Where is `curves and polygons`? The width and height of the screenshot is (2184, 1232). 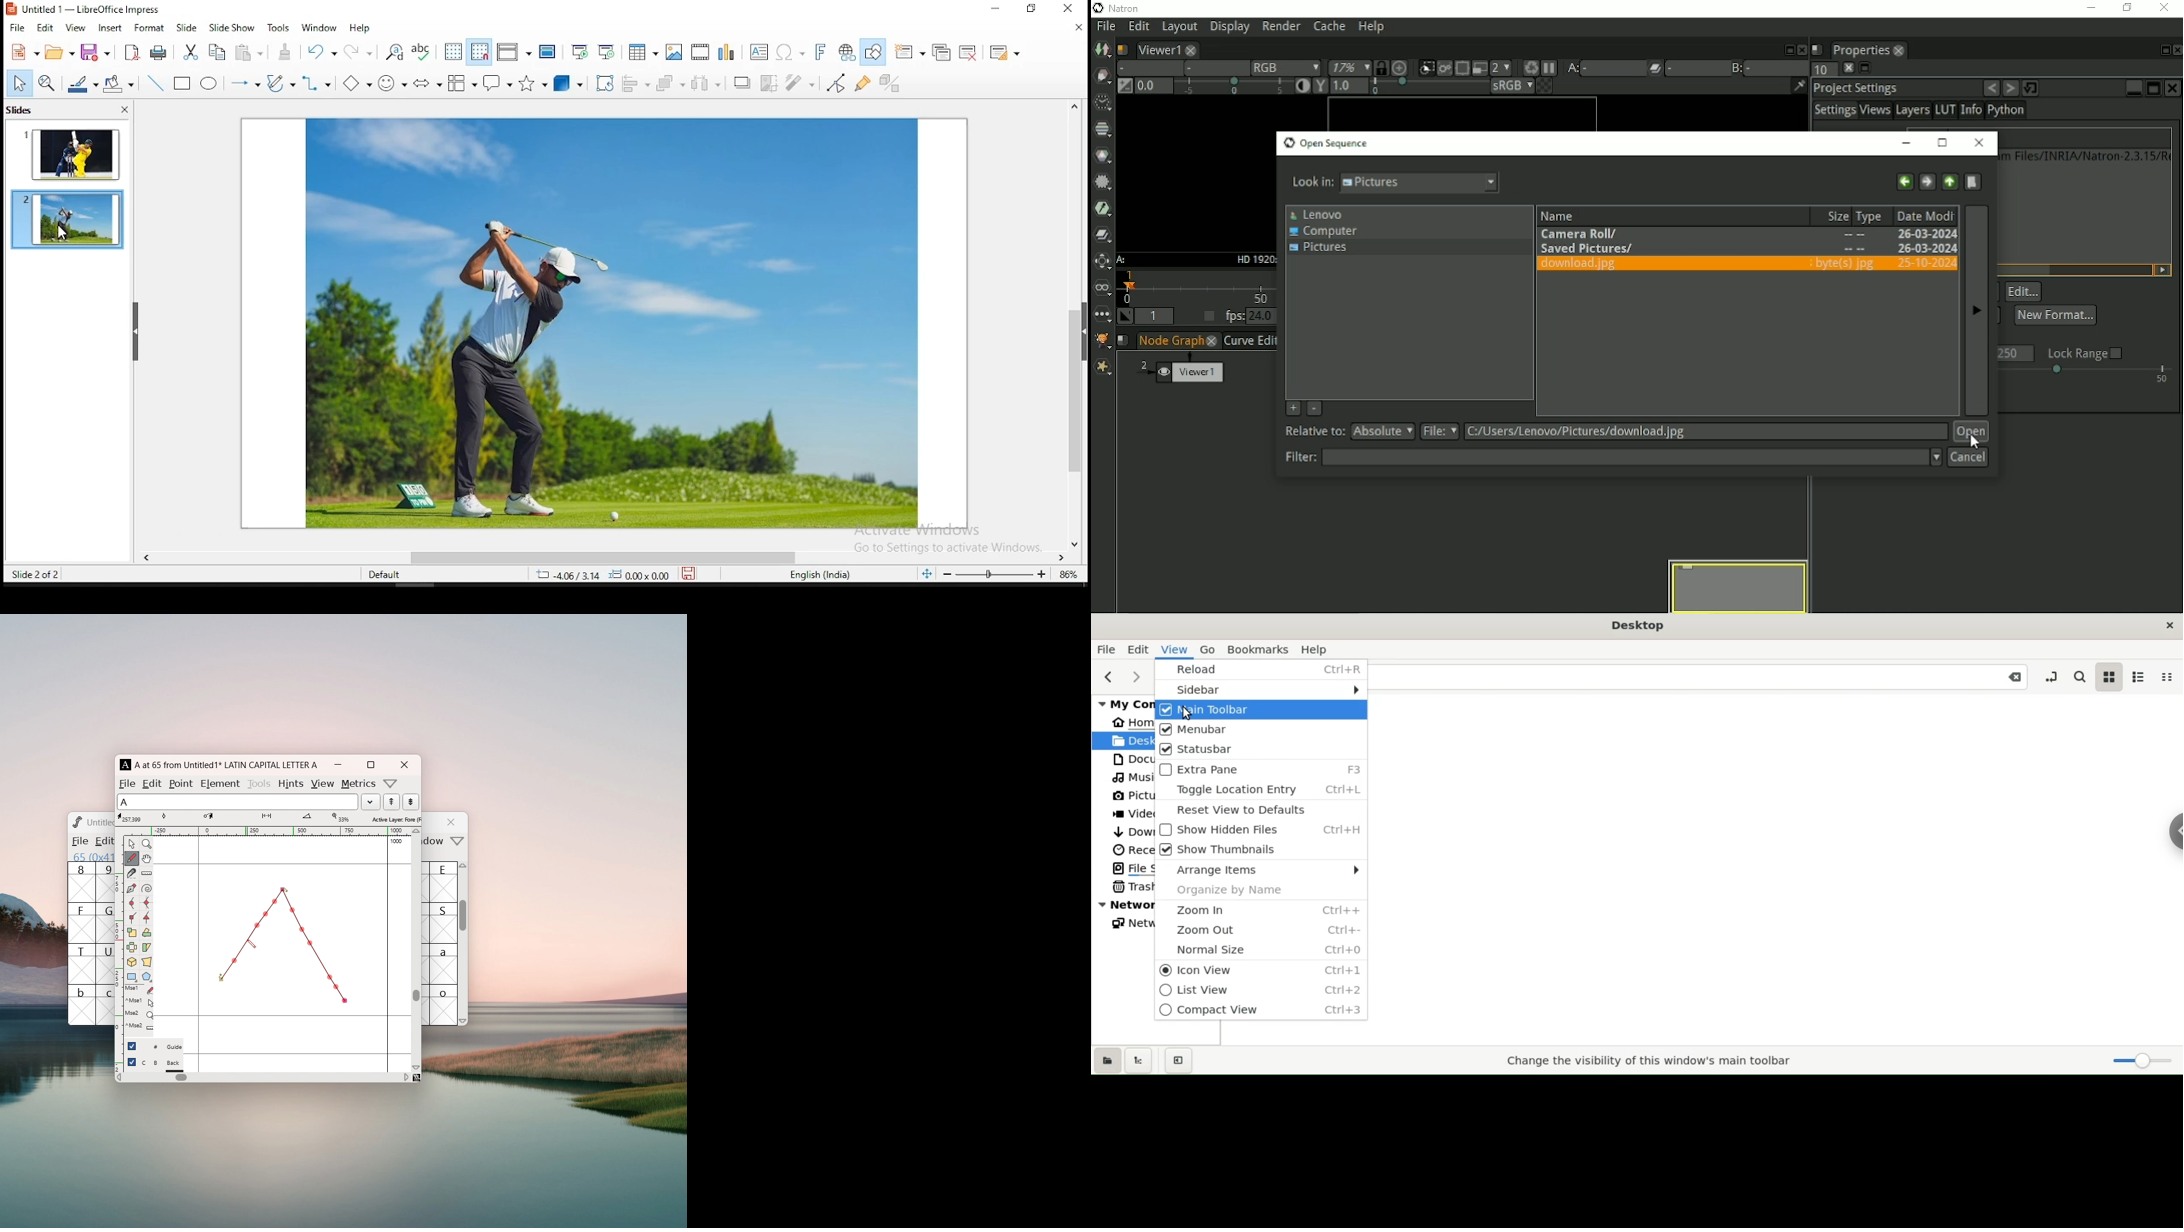
curves and polygons is located at coordinates (280, 84).